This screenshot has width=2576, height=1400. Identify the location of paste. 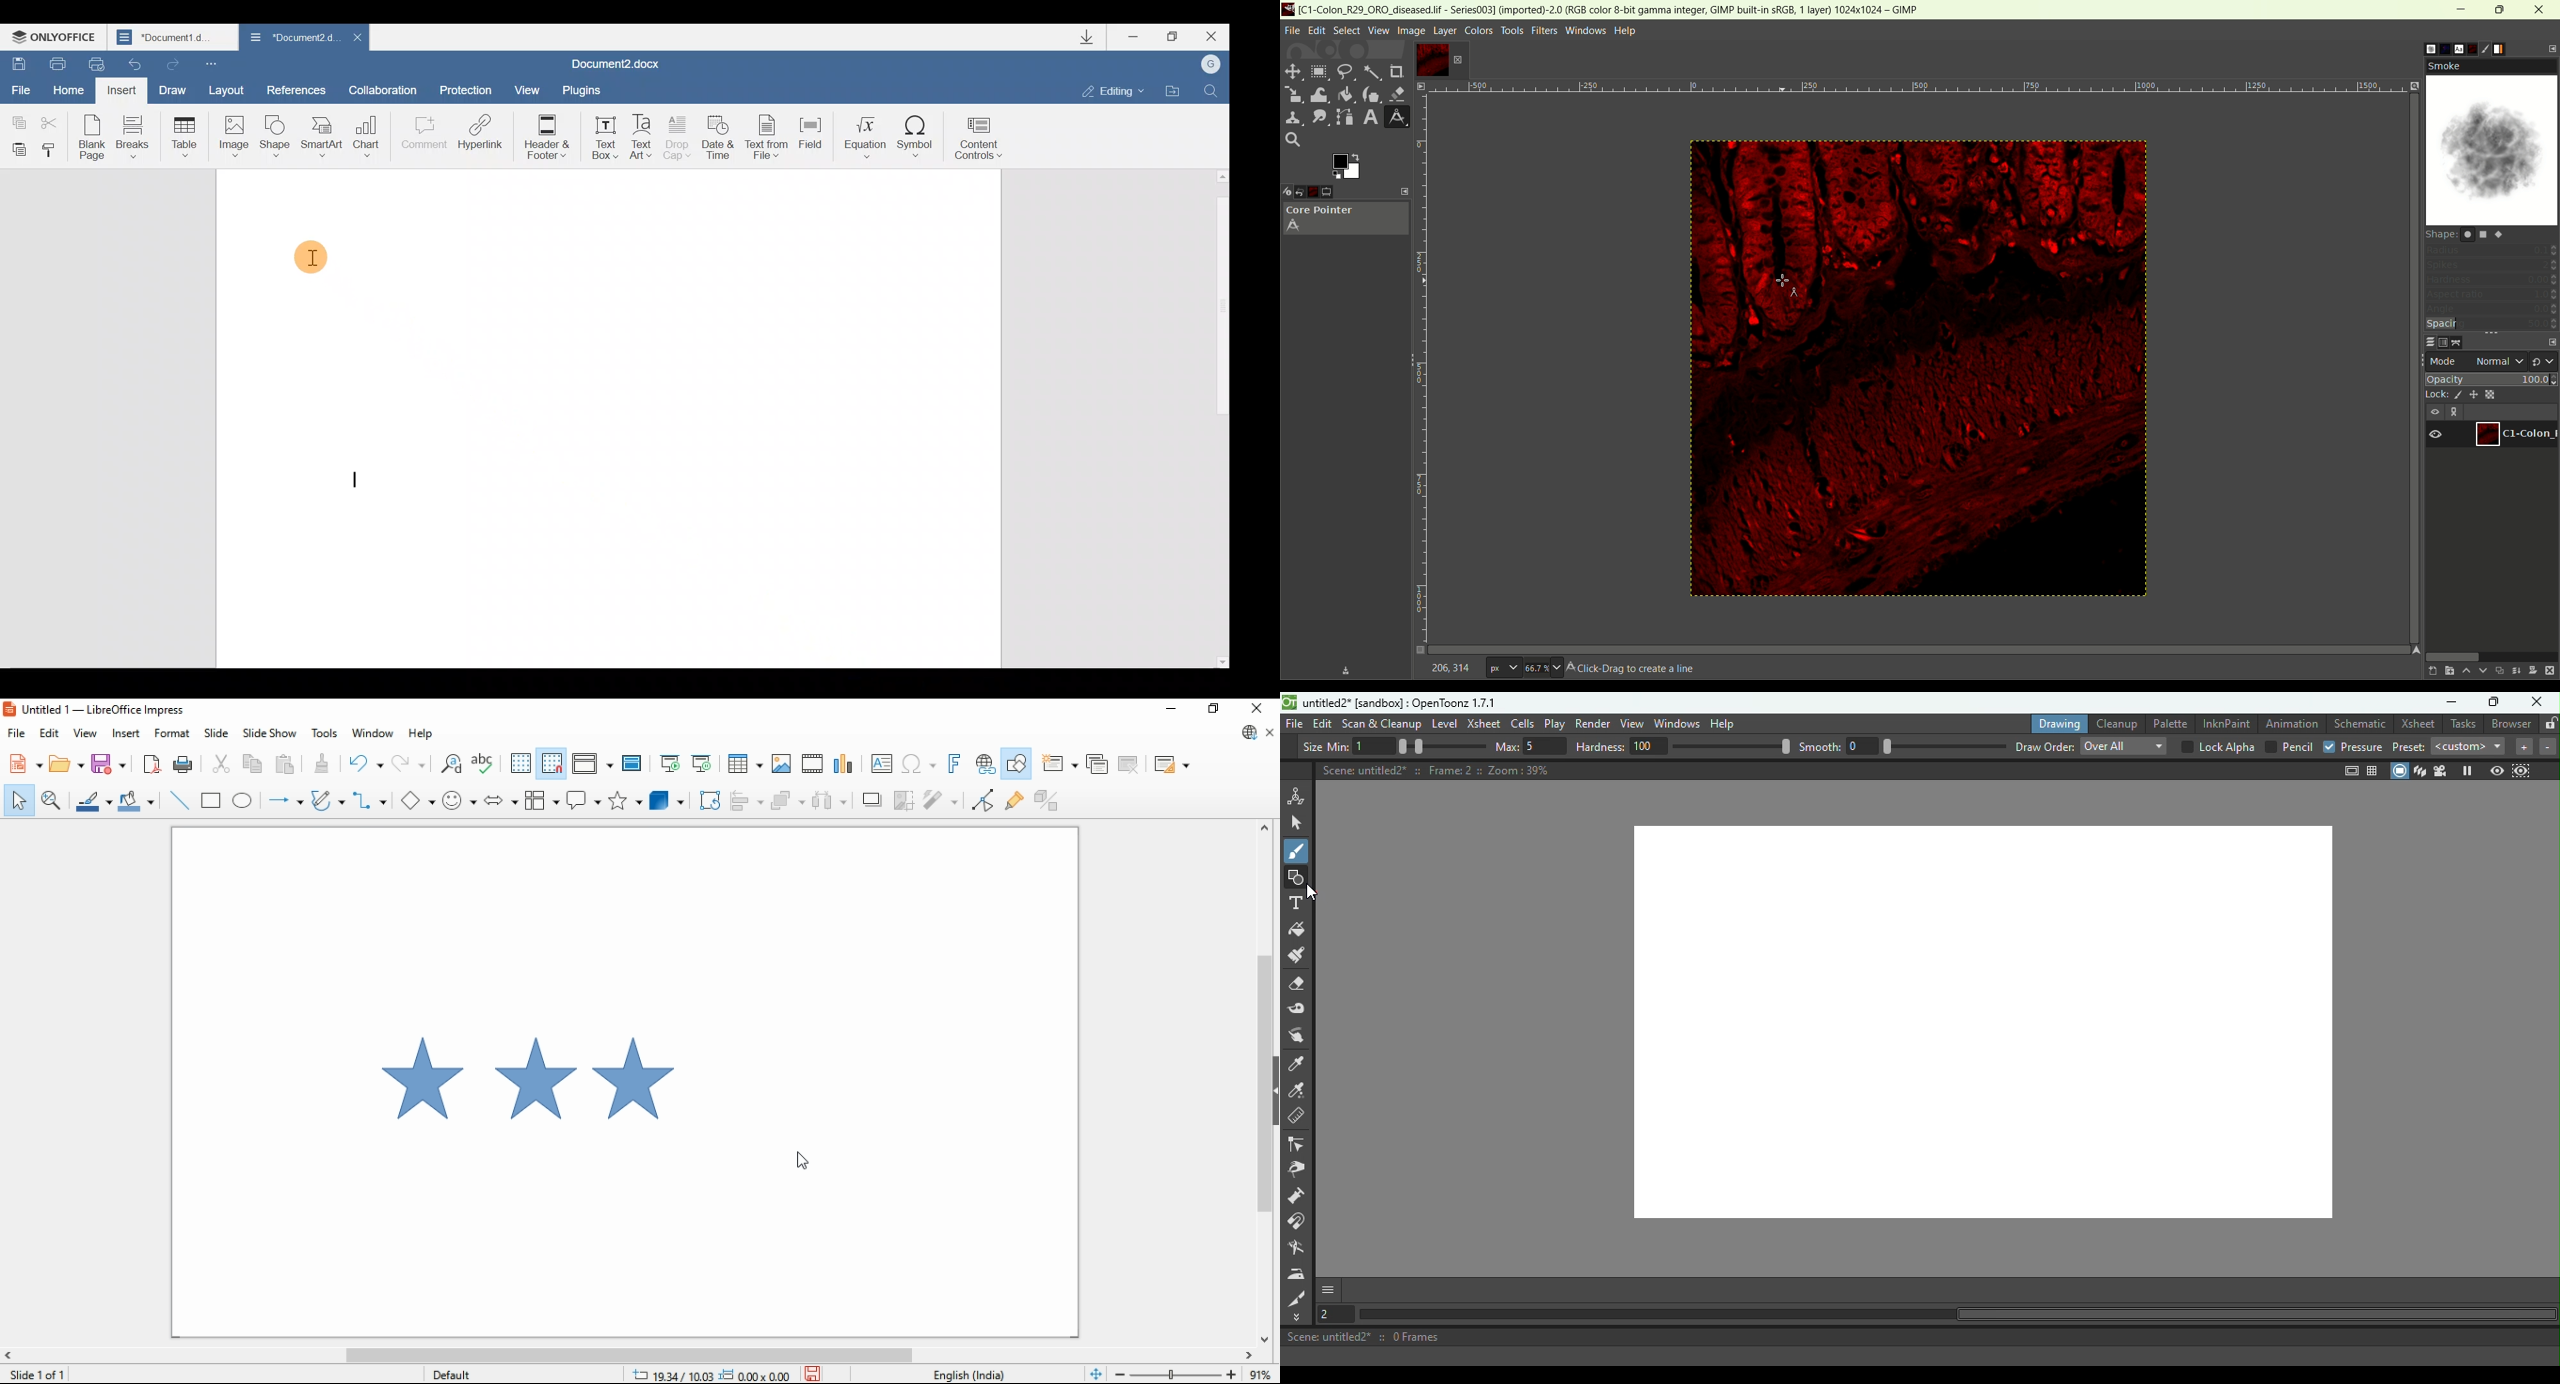
(287, 764).